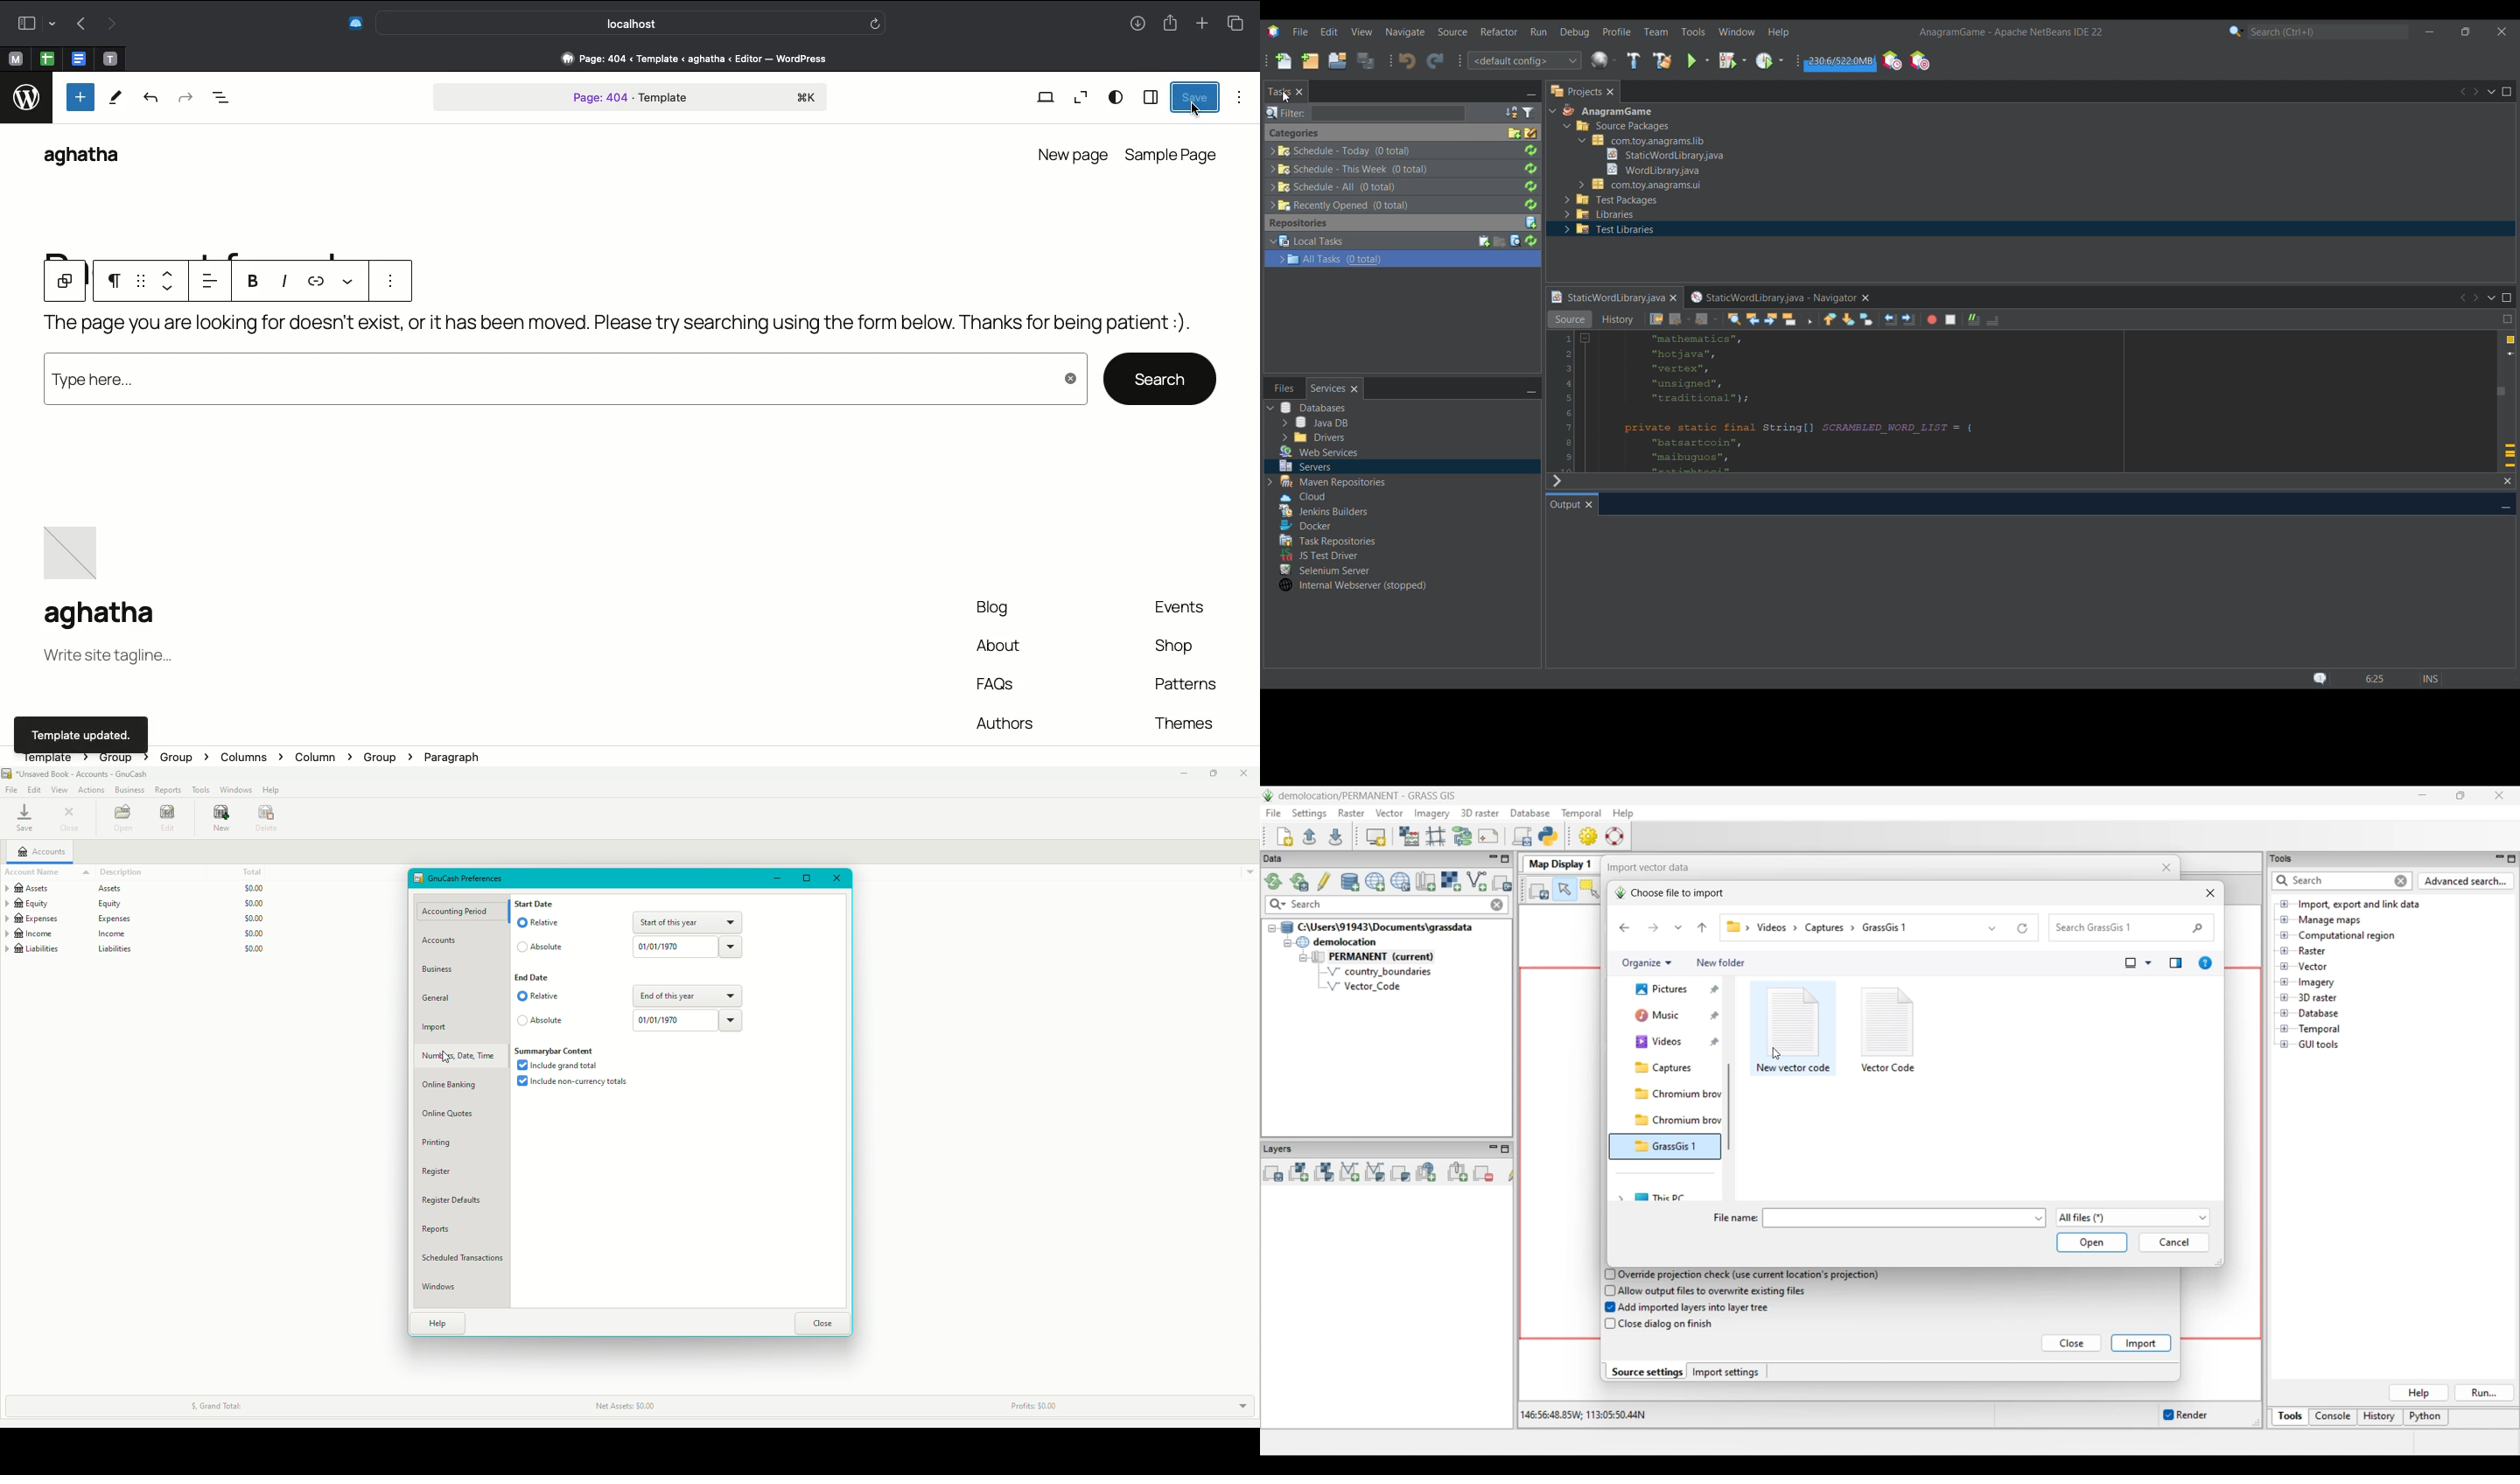 The width and height of the screenshot is (2520, 1484). Describe the element at coordinates (1335, 206) in the screenshot. I see `` at that location.